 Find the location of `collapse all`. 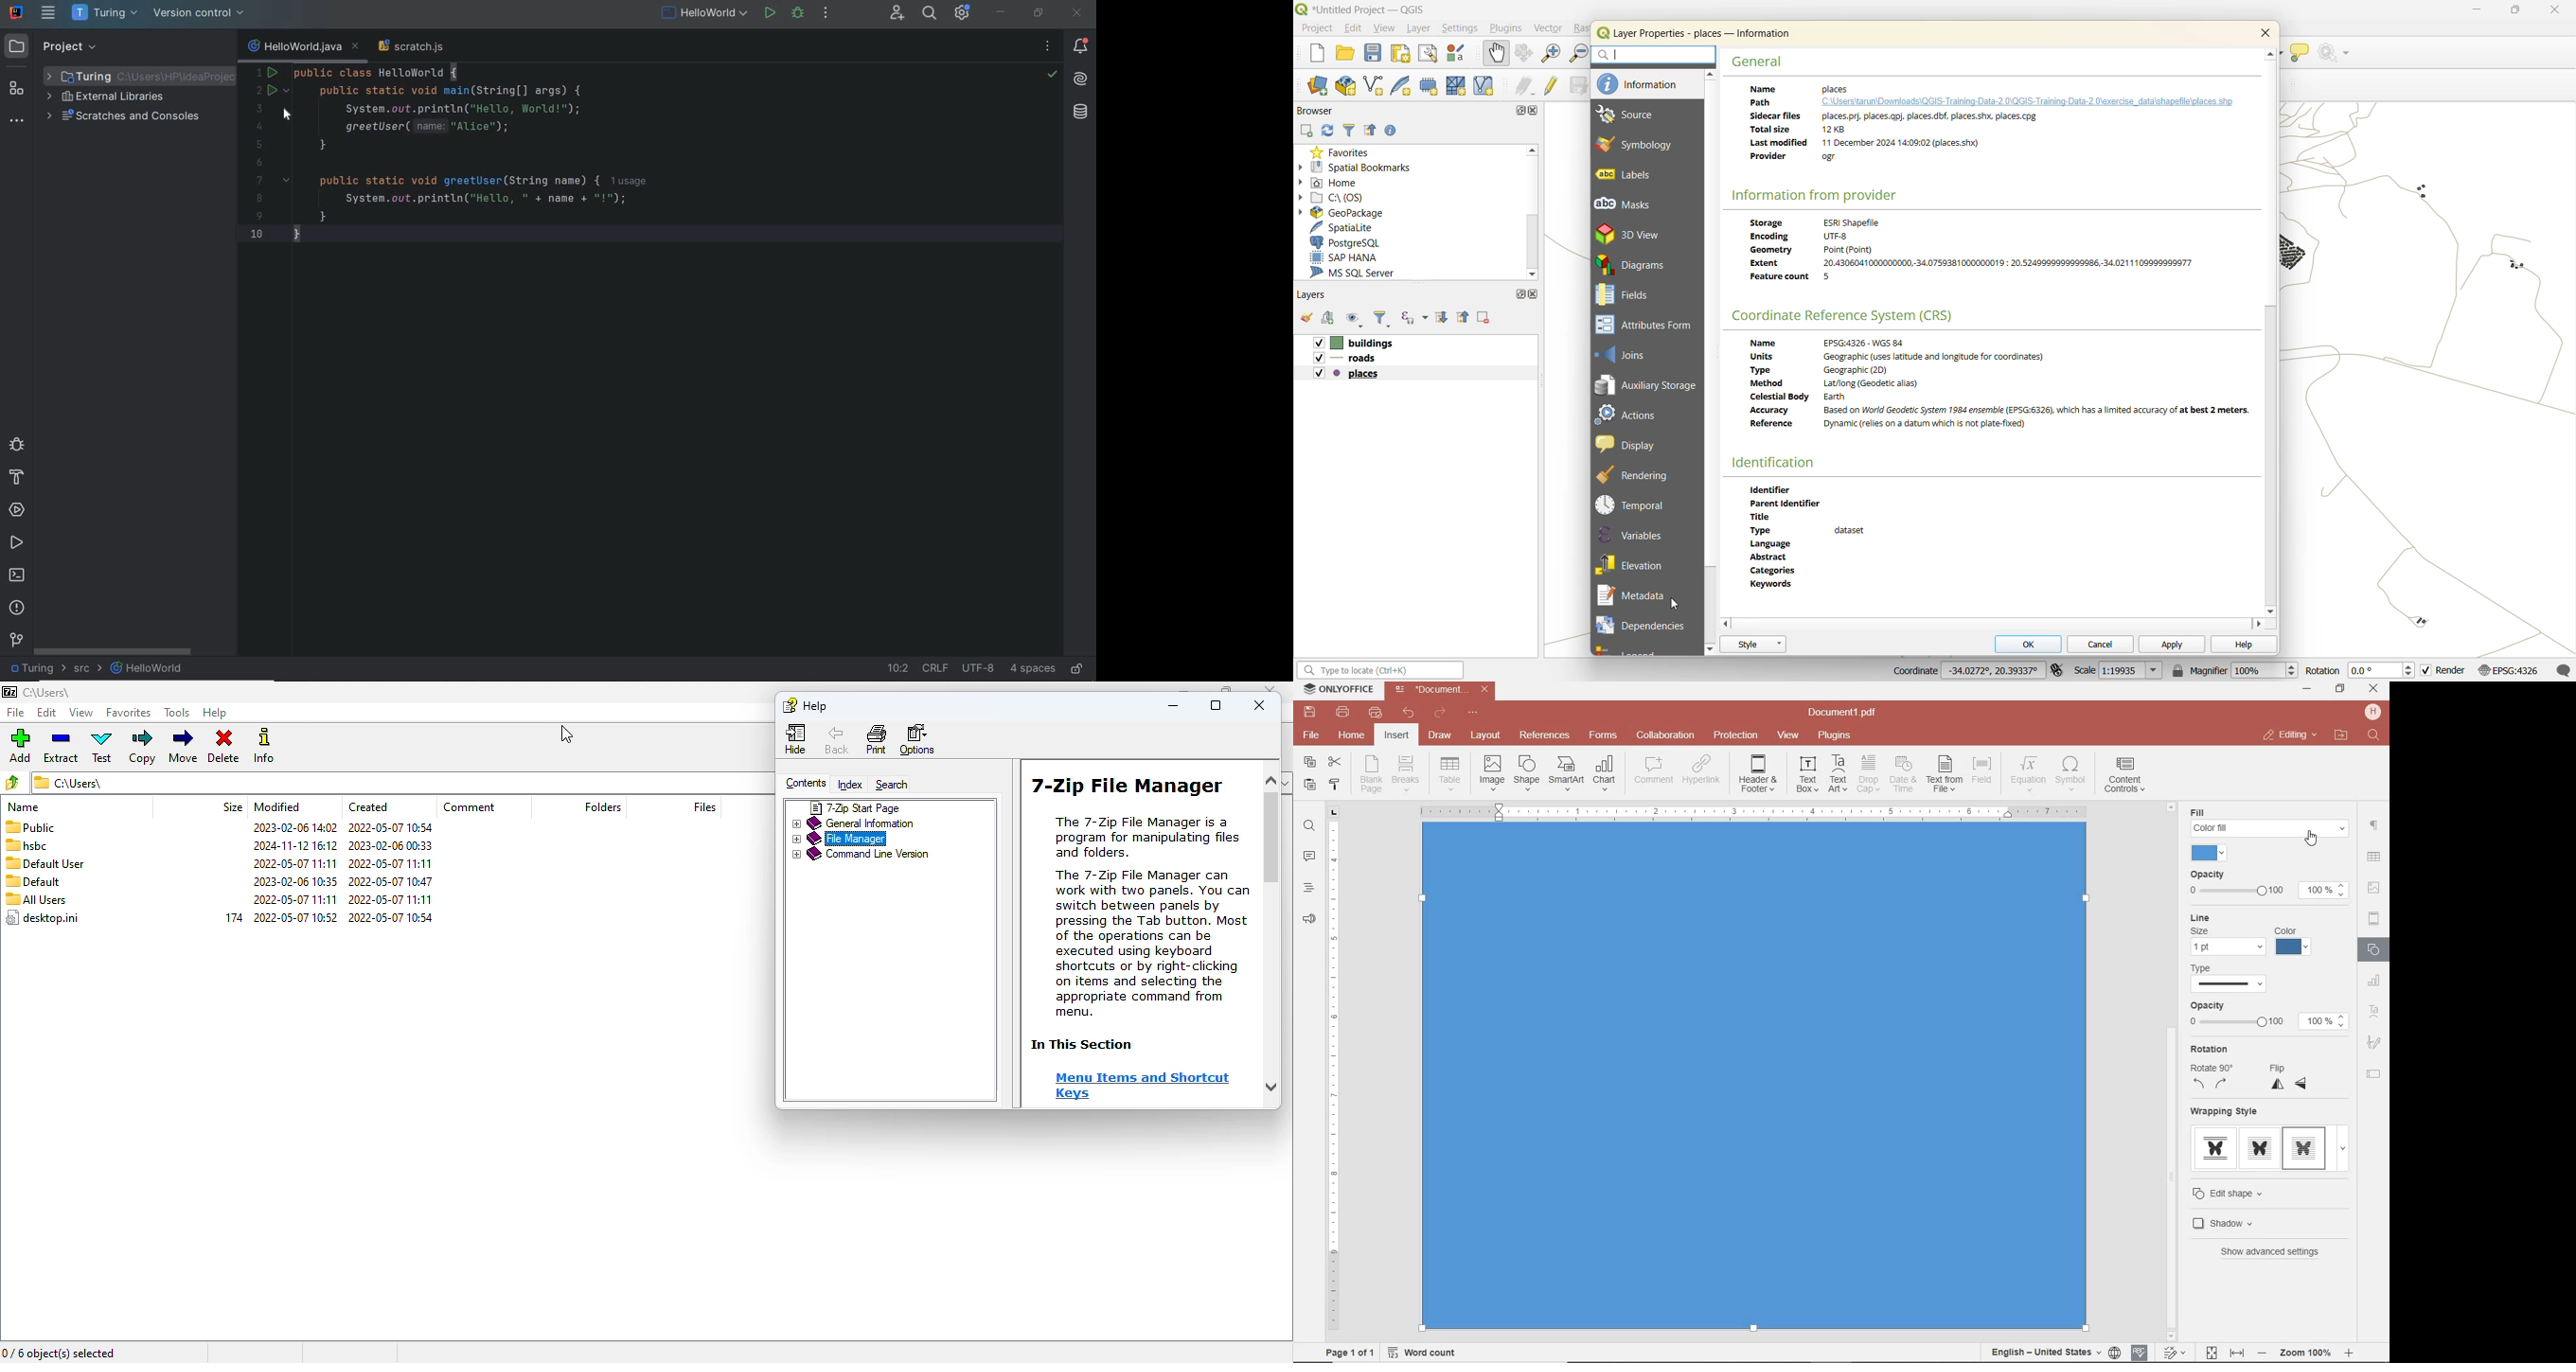

collapse all is located at coordinates (1465, 319).